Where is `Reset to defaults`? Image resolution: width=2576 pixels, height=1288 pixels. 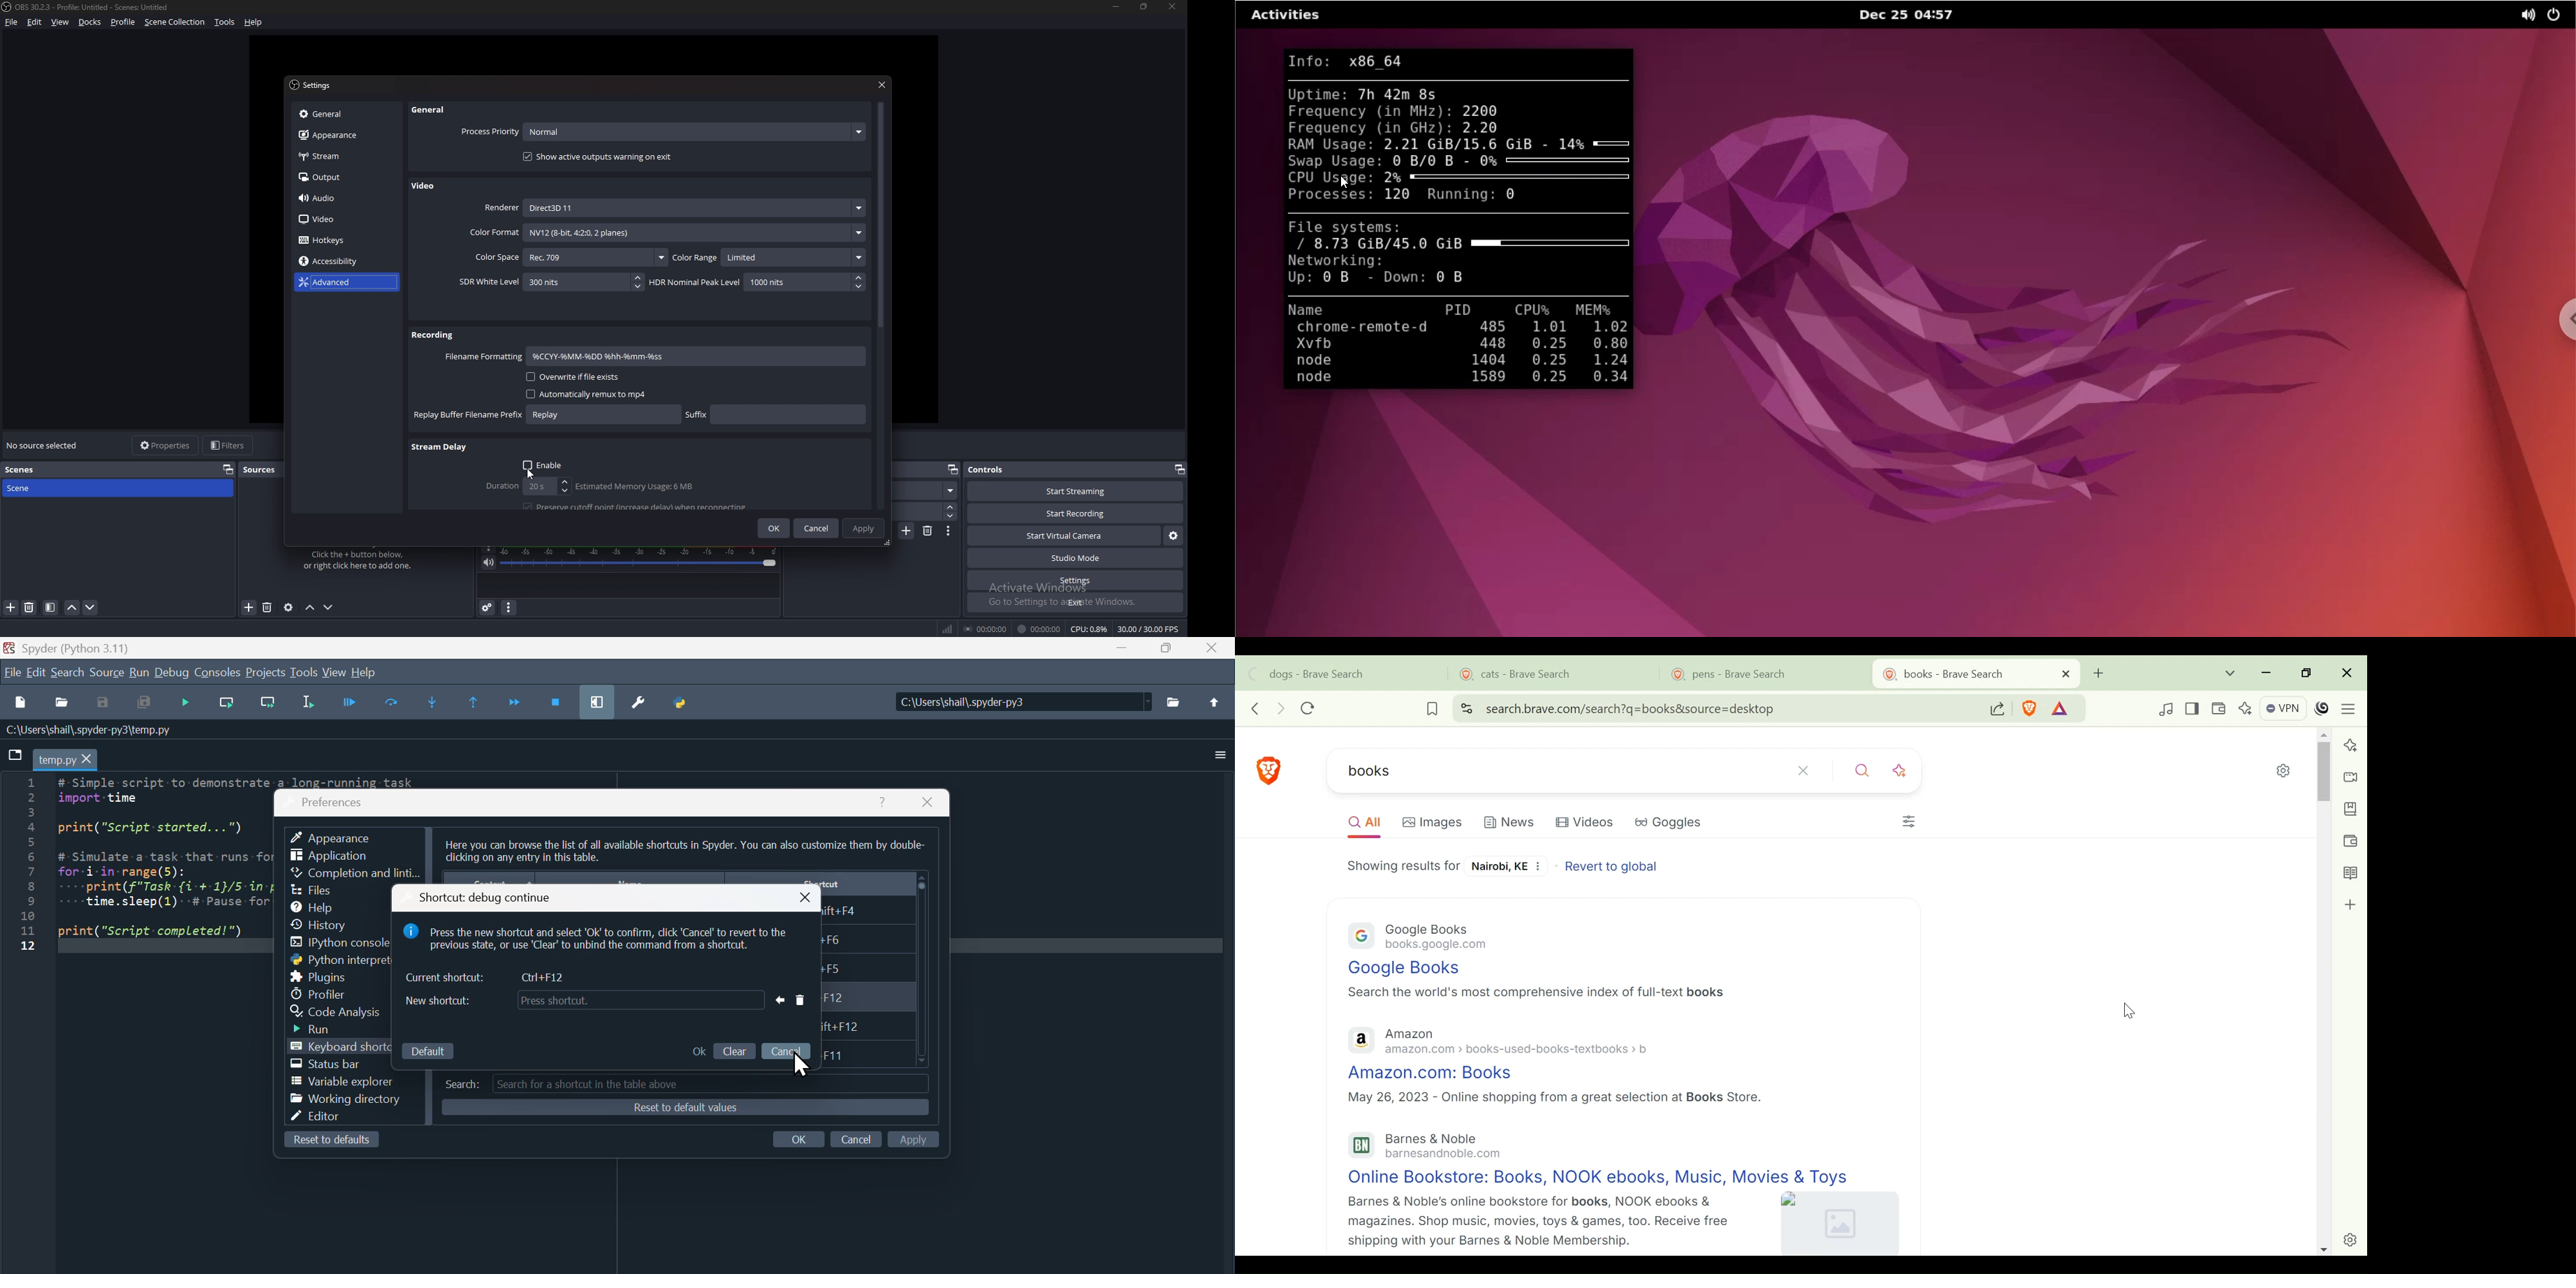 Reset to defaults is located at coordinates (333, 1142).